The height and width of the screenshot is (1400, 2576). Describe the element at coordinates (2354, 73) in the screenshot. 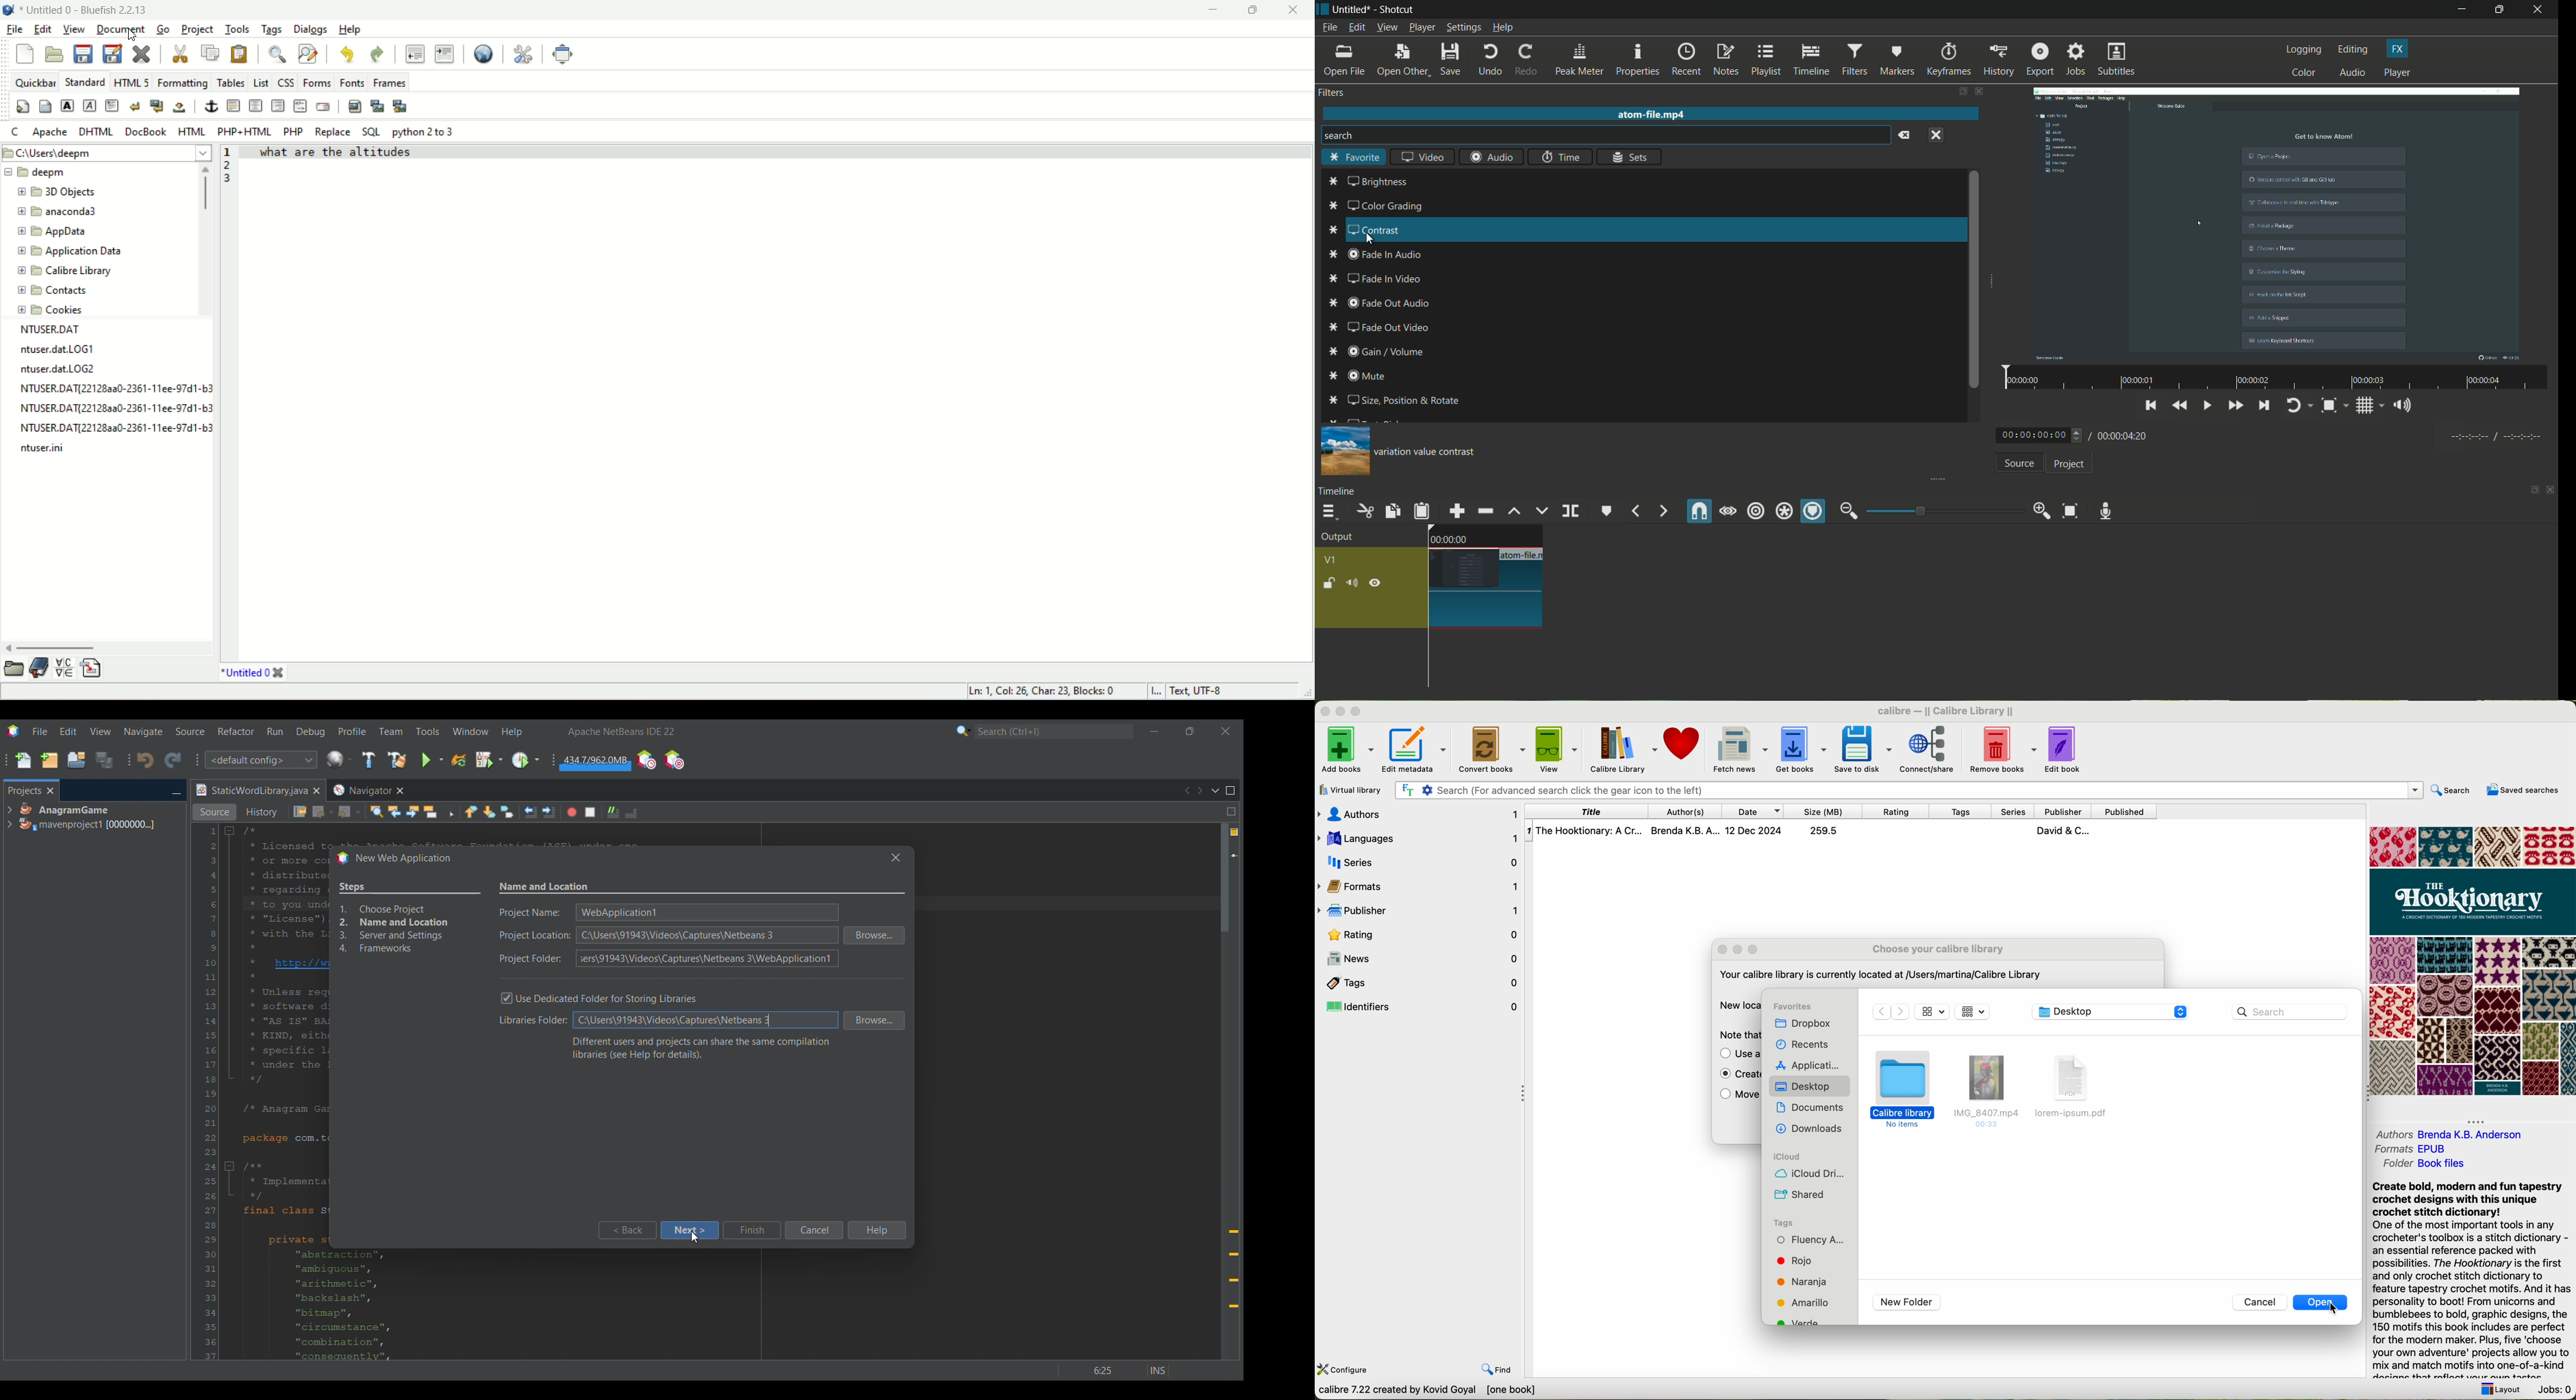

I see `audio` at that location.